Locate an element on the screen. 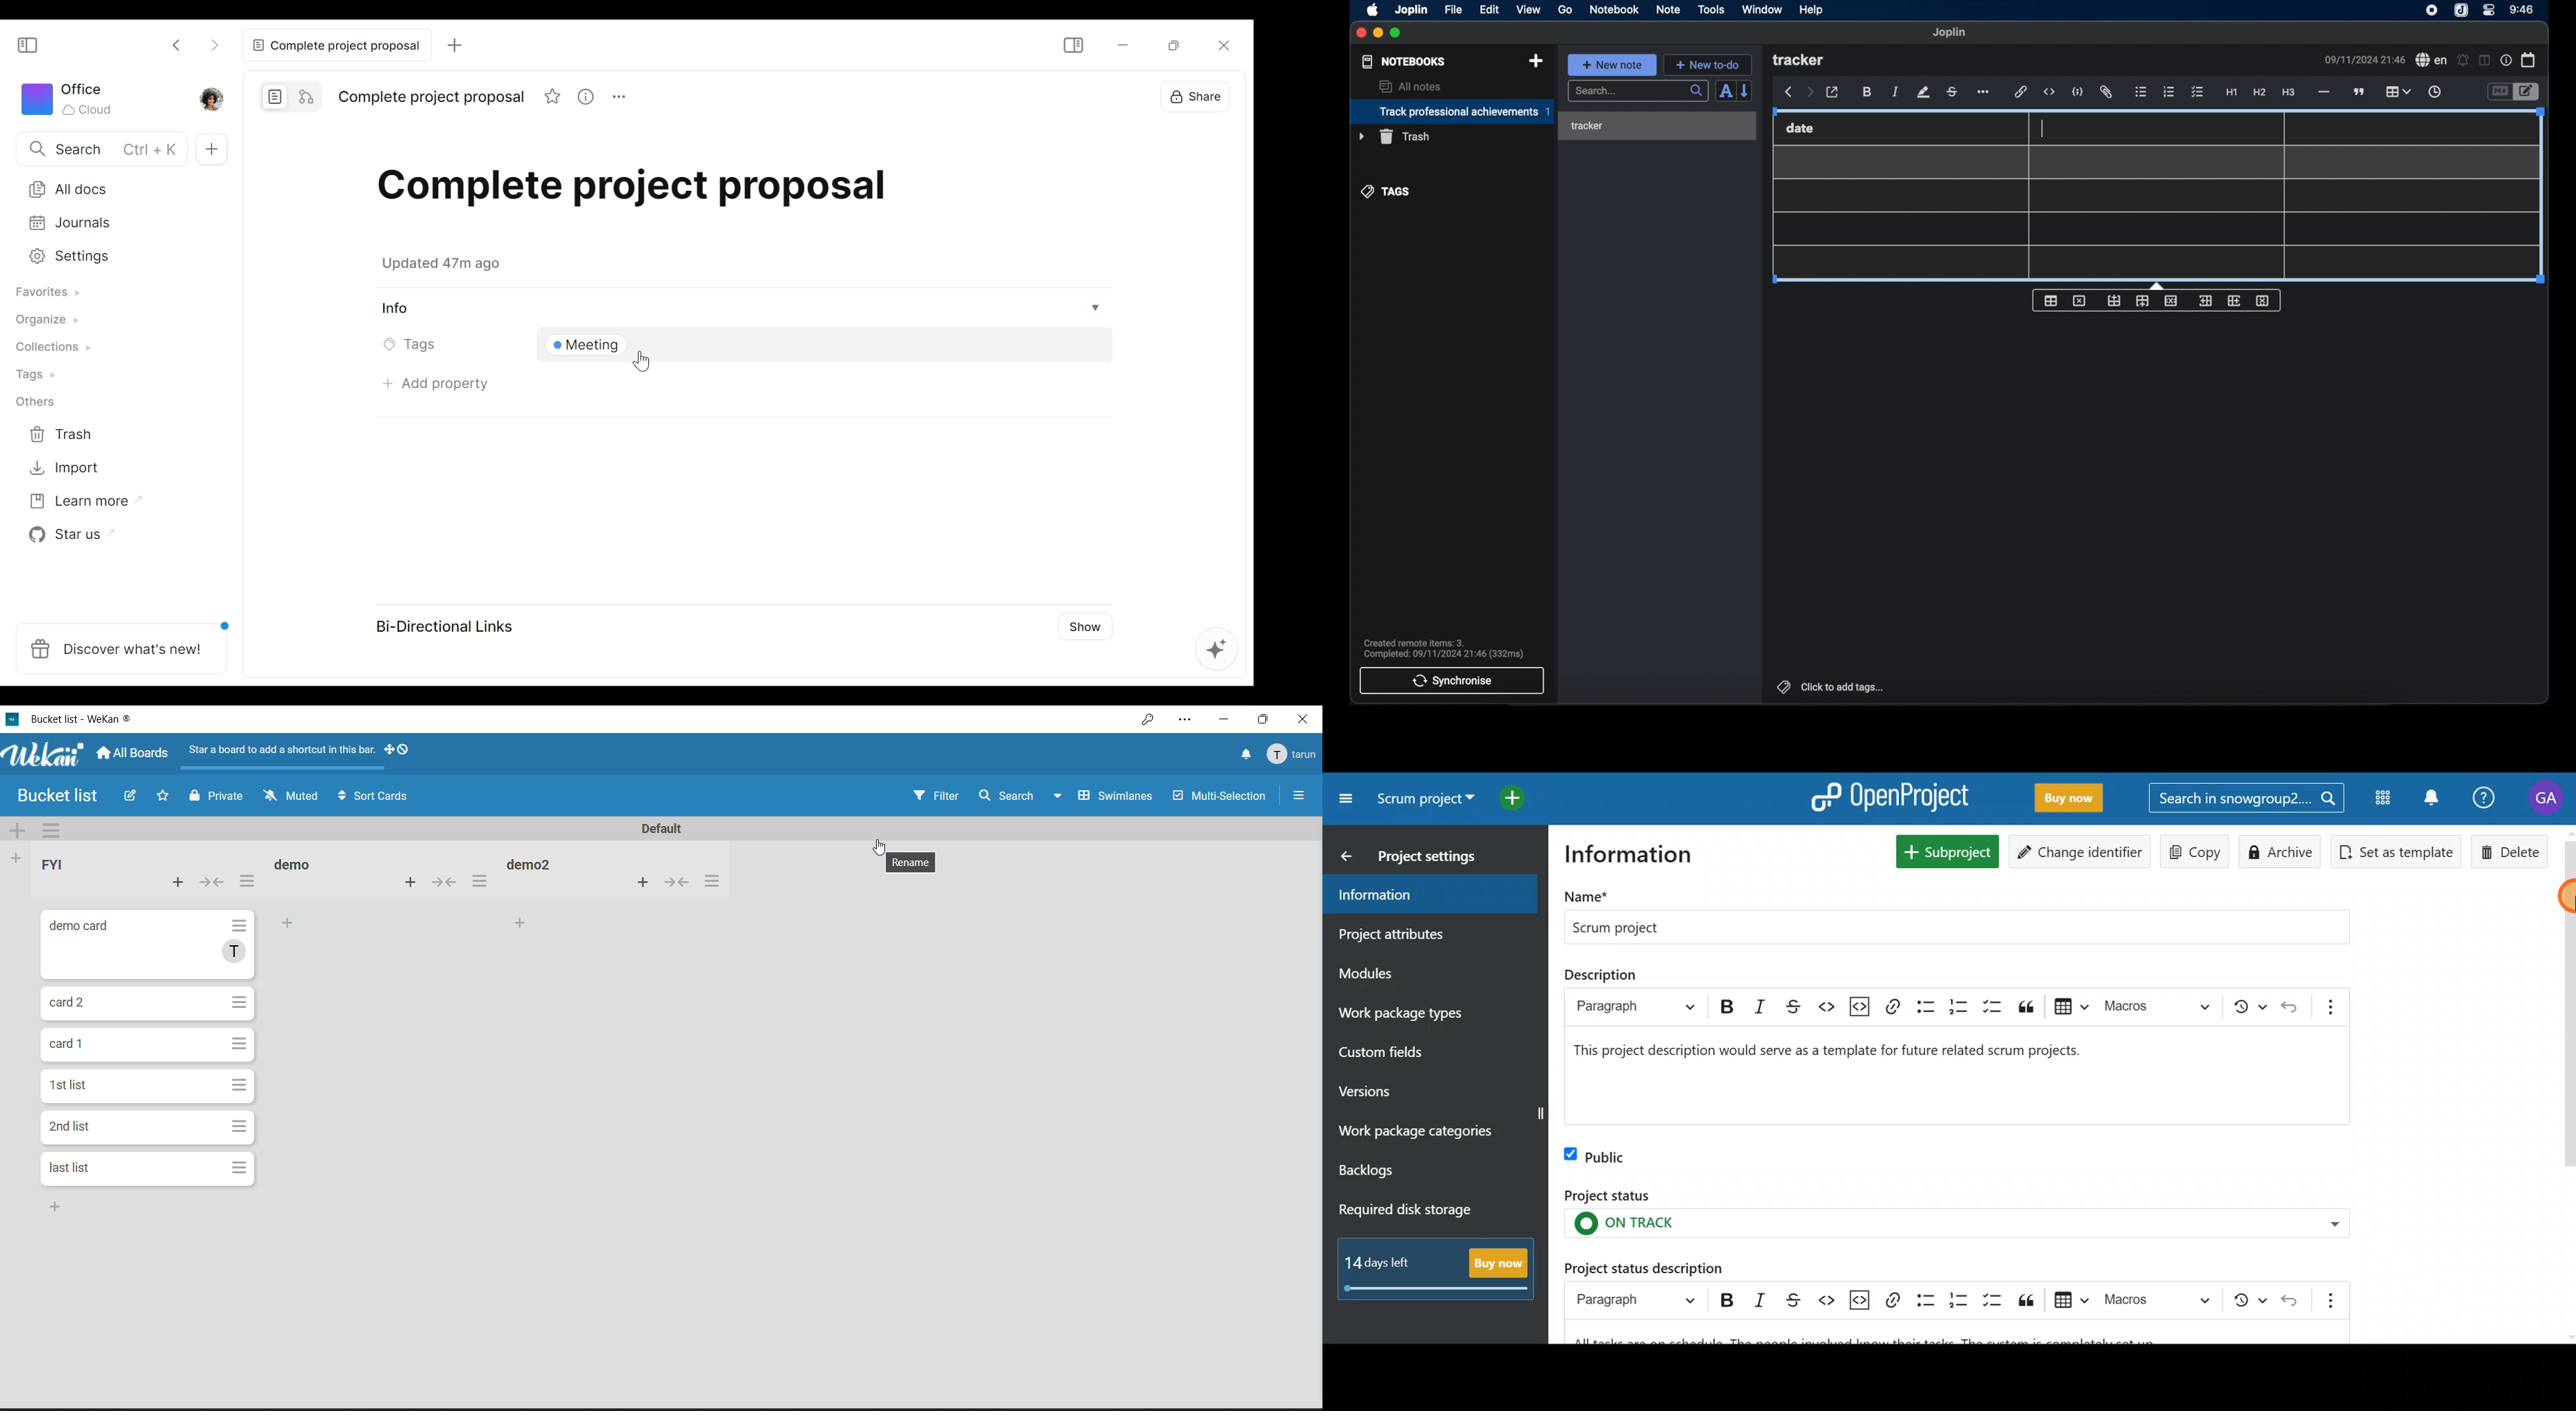 Image resolution: width=2576 pixels, height=1428 pixels. Complete project proposal is located at coordinates (334, 45).